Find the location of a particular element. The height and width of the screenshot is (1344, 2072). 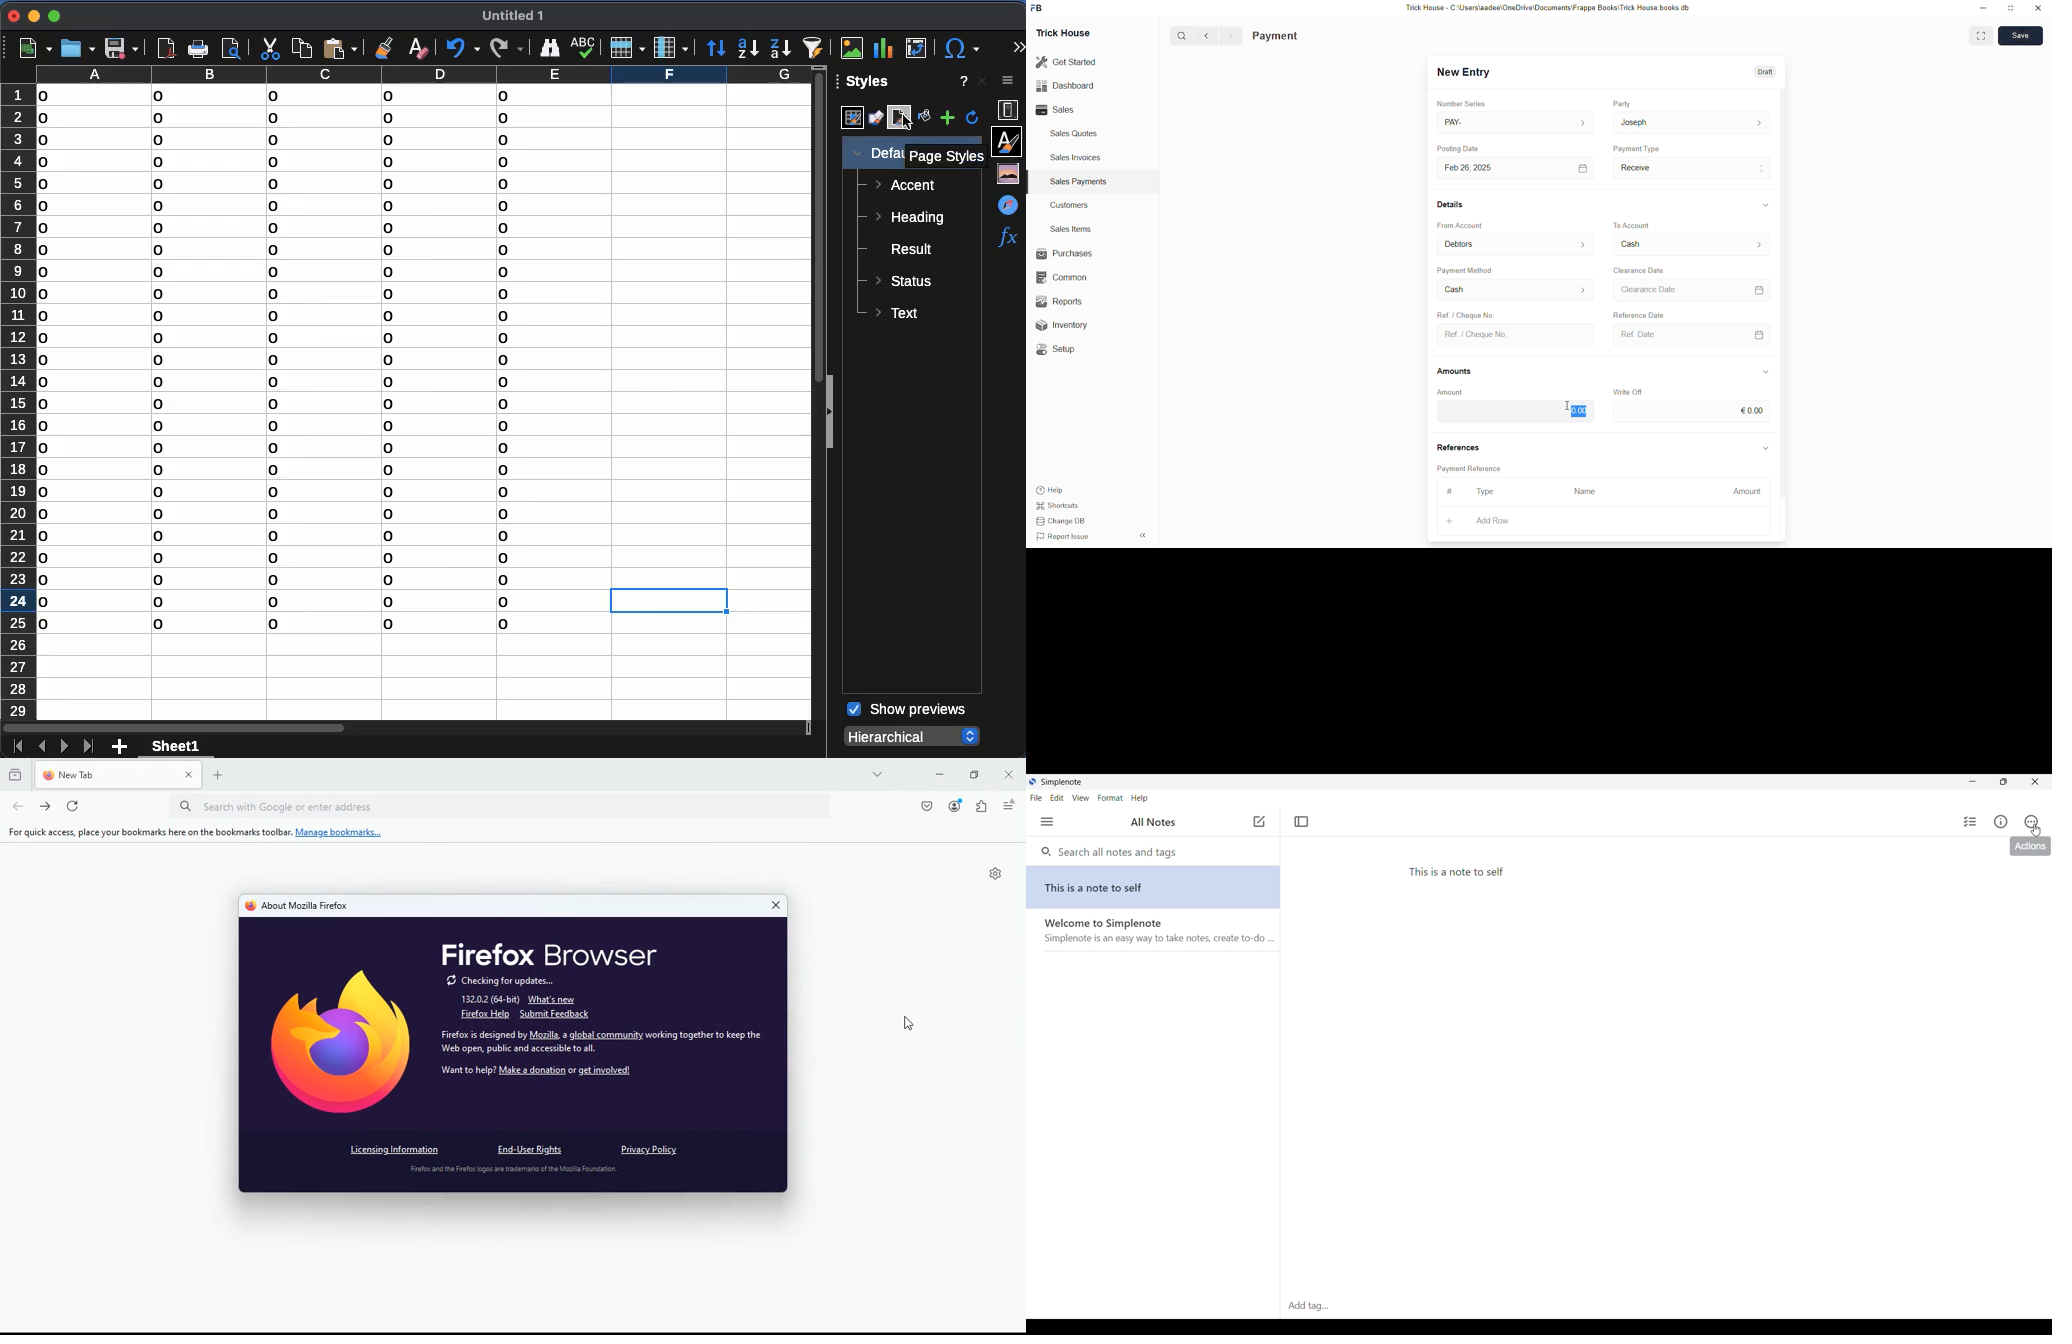

page style is located at coordinates (901, 119).